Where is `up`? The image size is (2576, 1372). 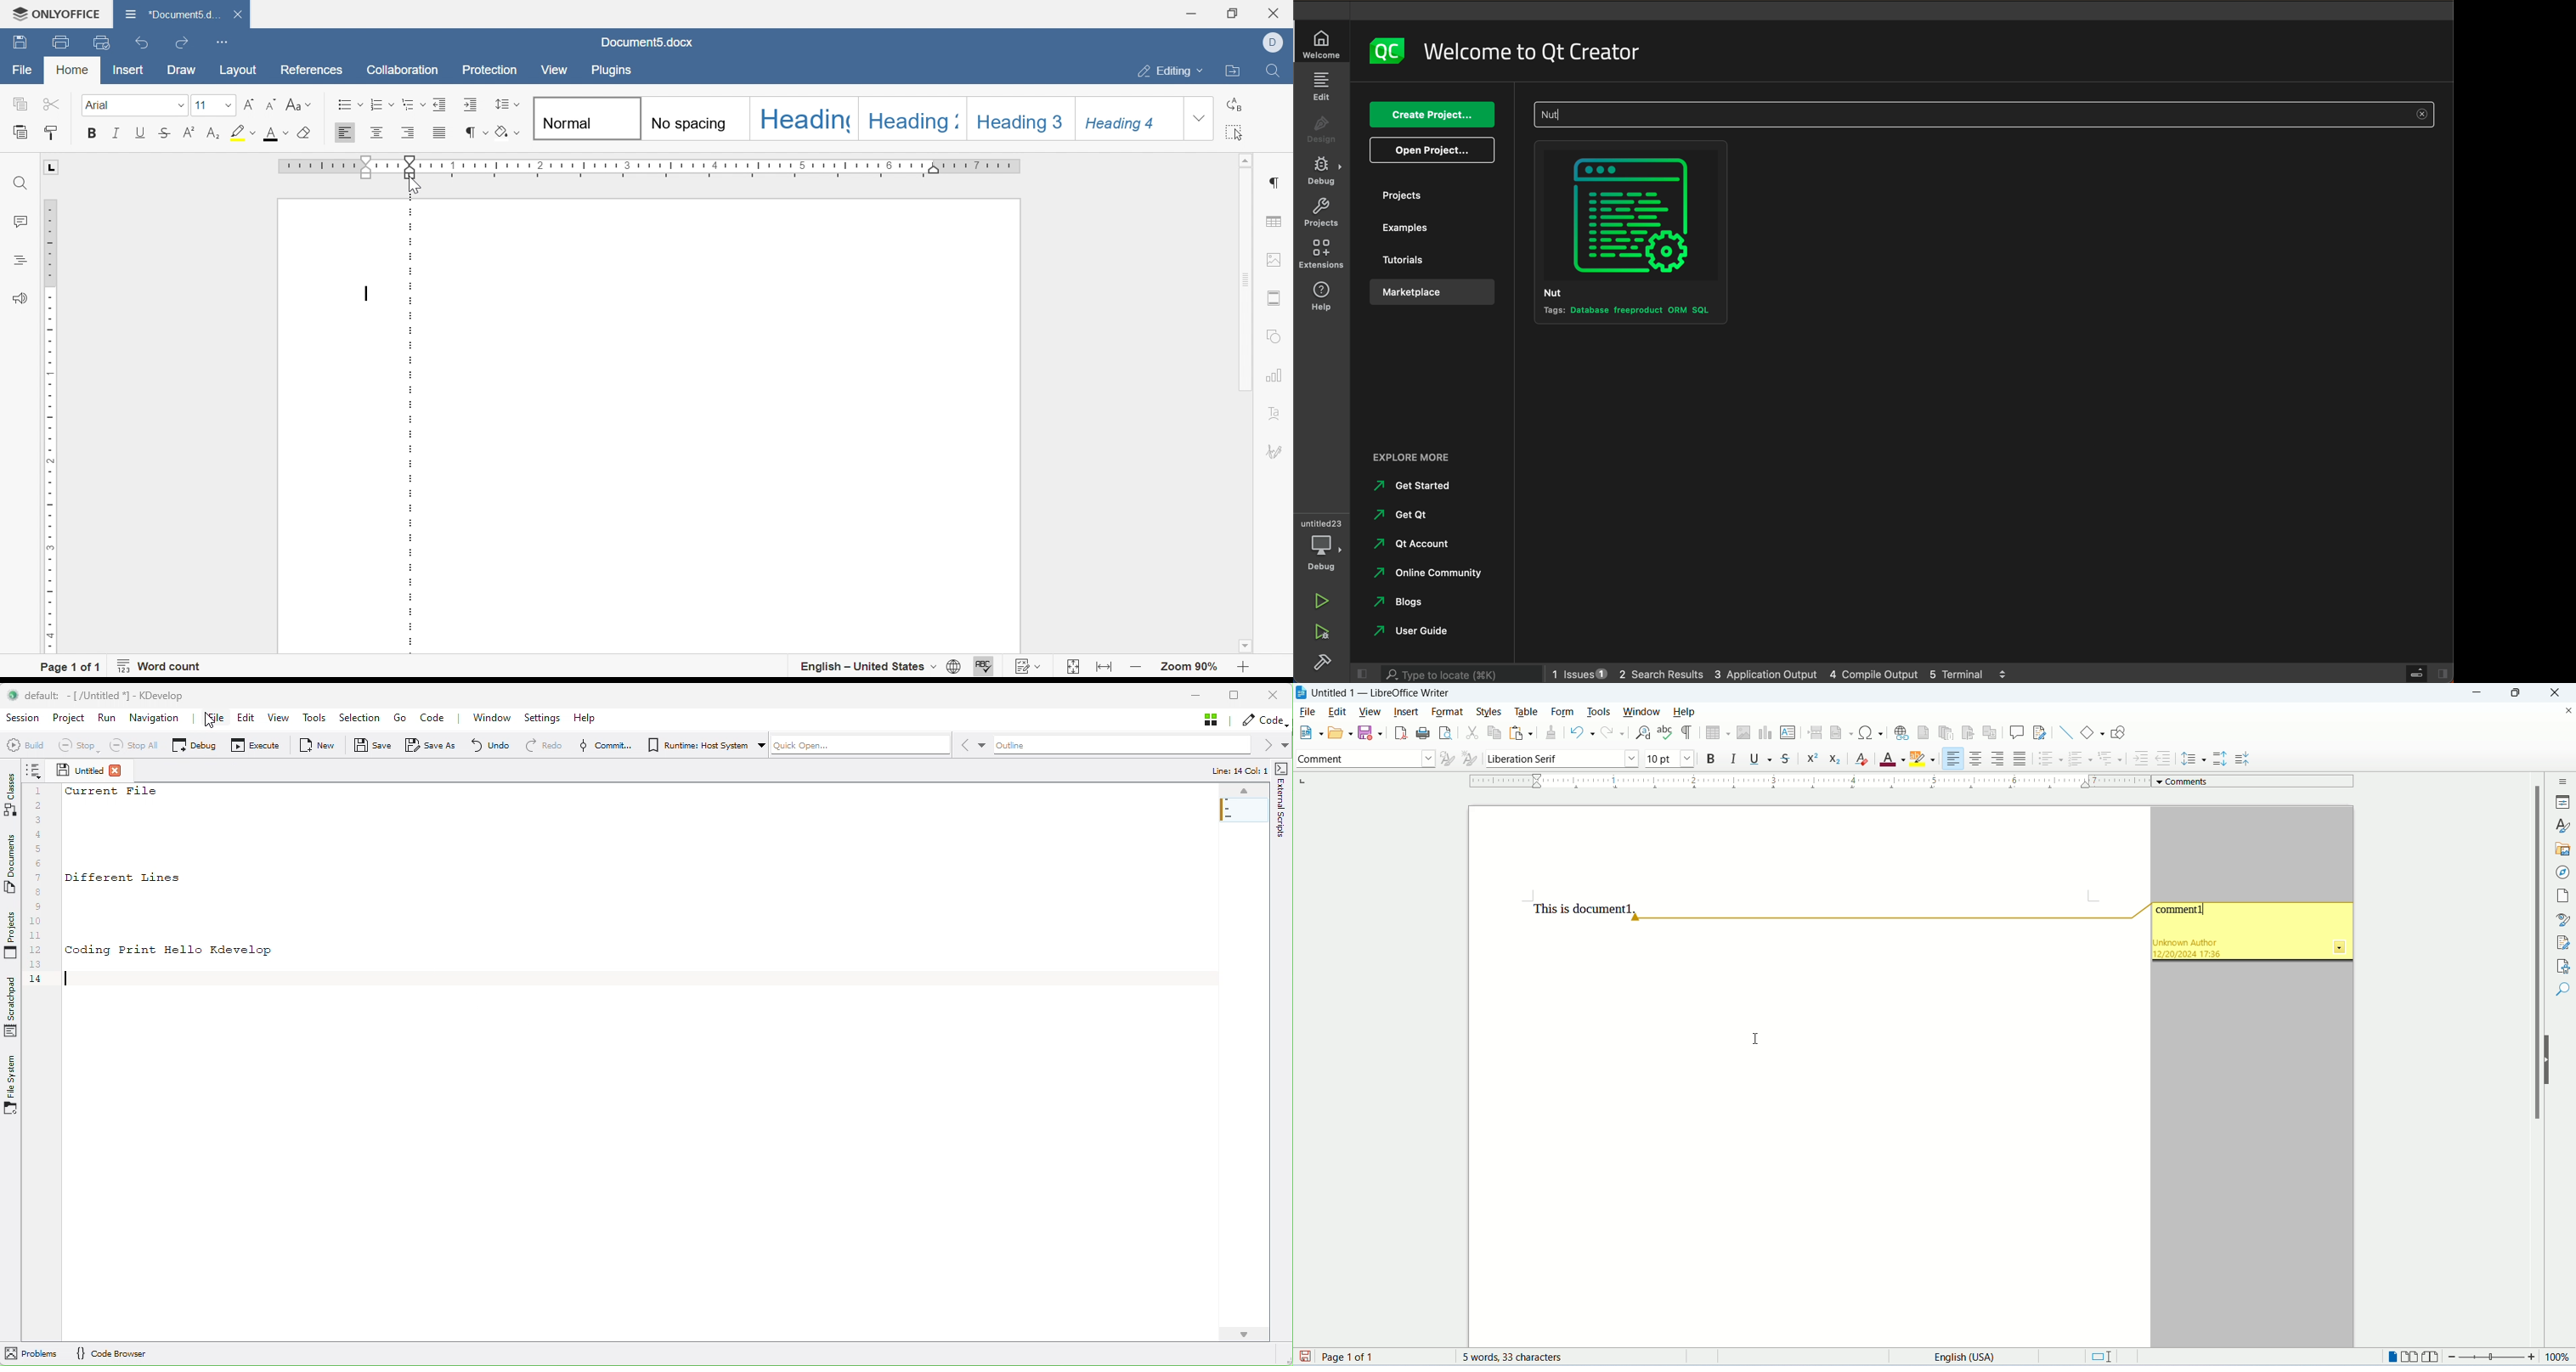 up is located at coordinates (1243, 791).